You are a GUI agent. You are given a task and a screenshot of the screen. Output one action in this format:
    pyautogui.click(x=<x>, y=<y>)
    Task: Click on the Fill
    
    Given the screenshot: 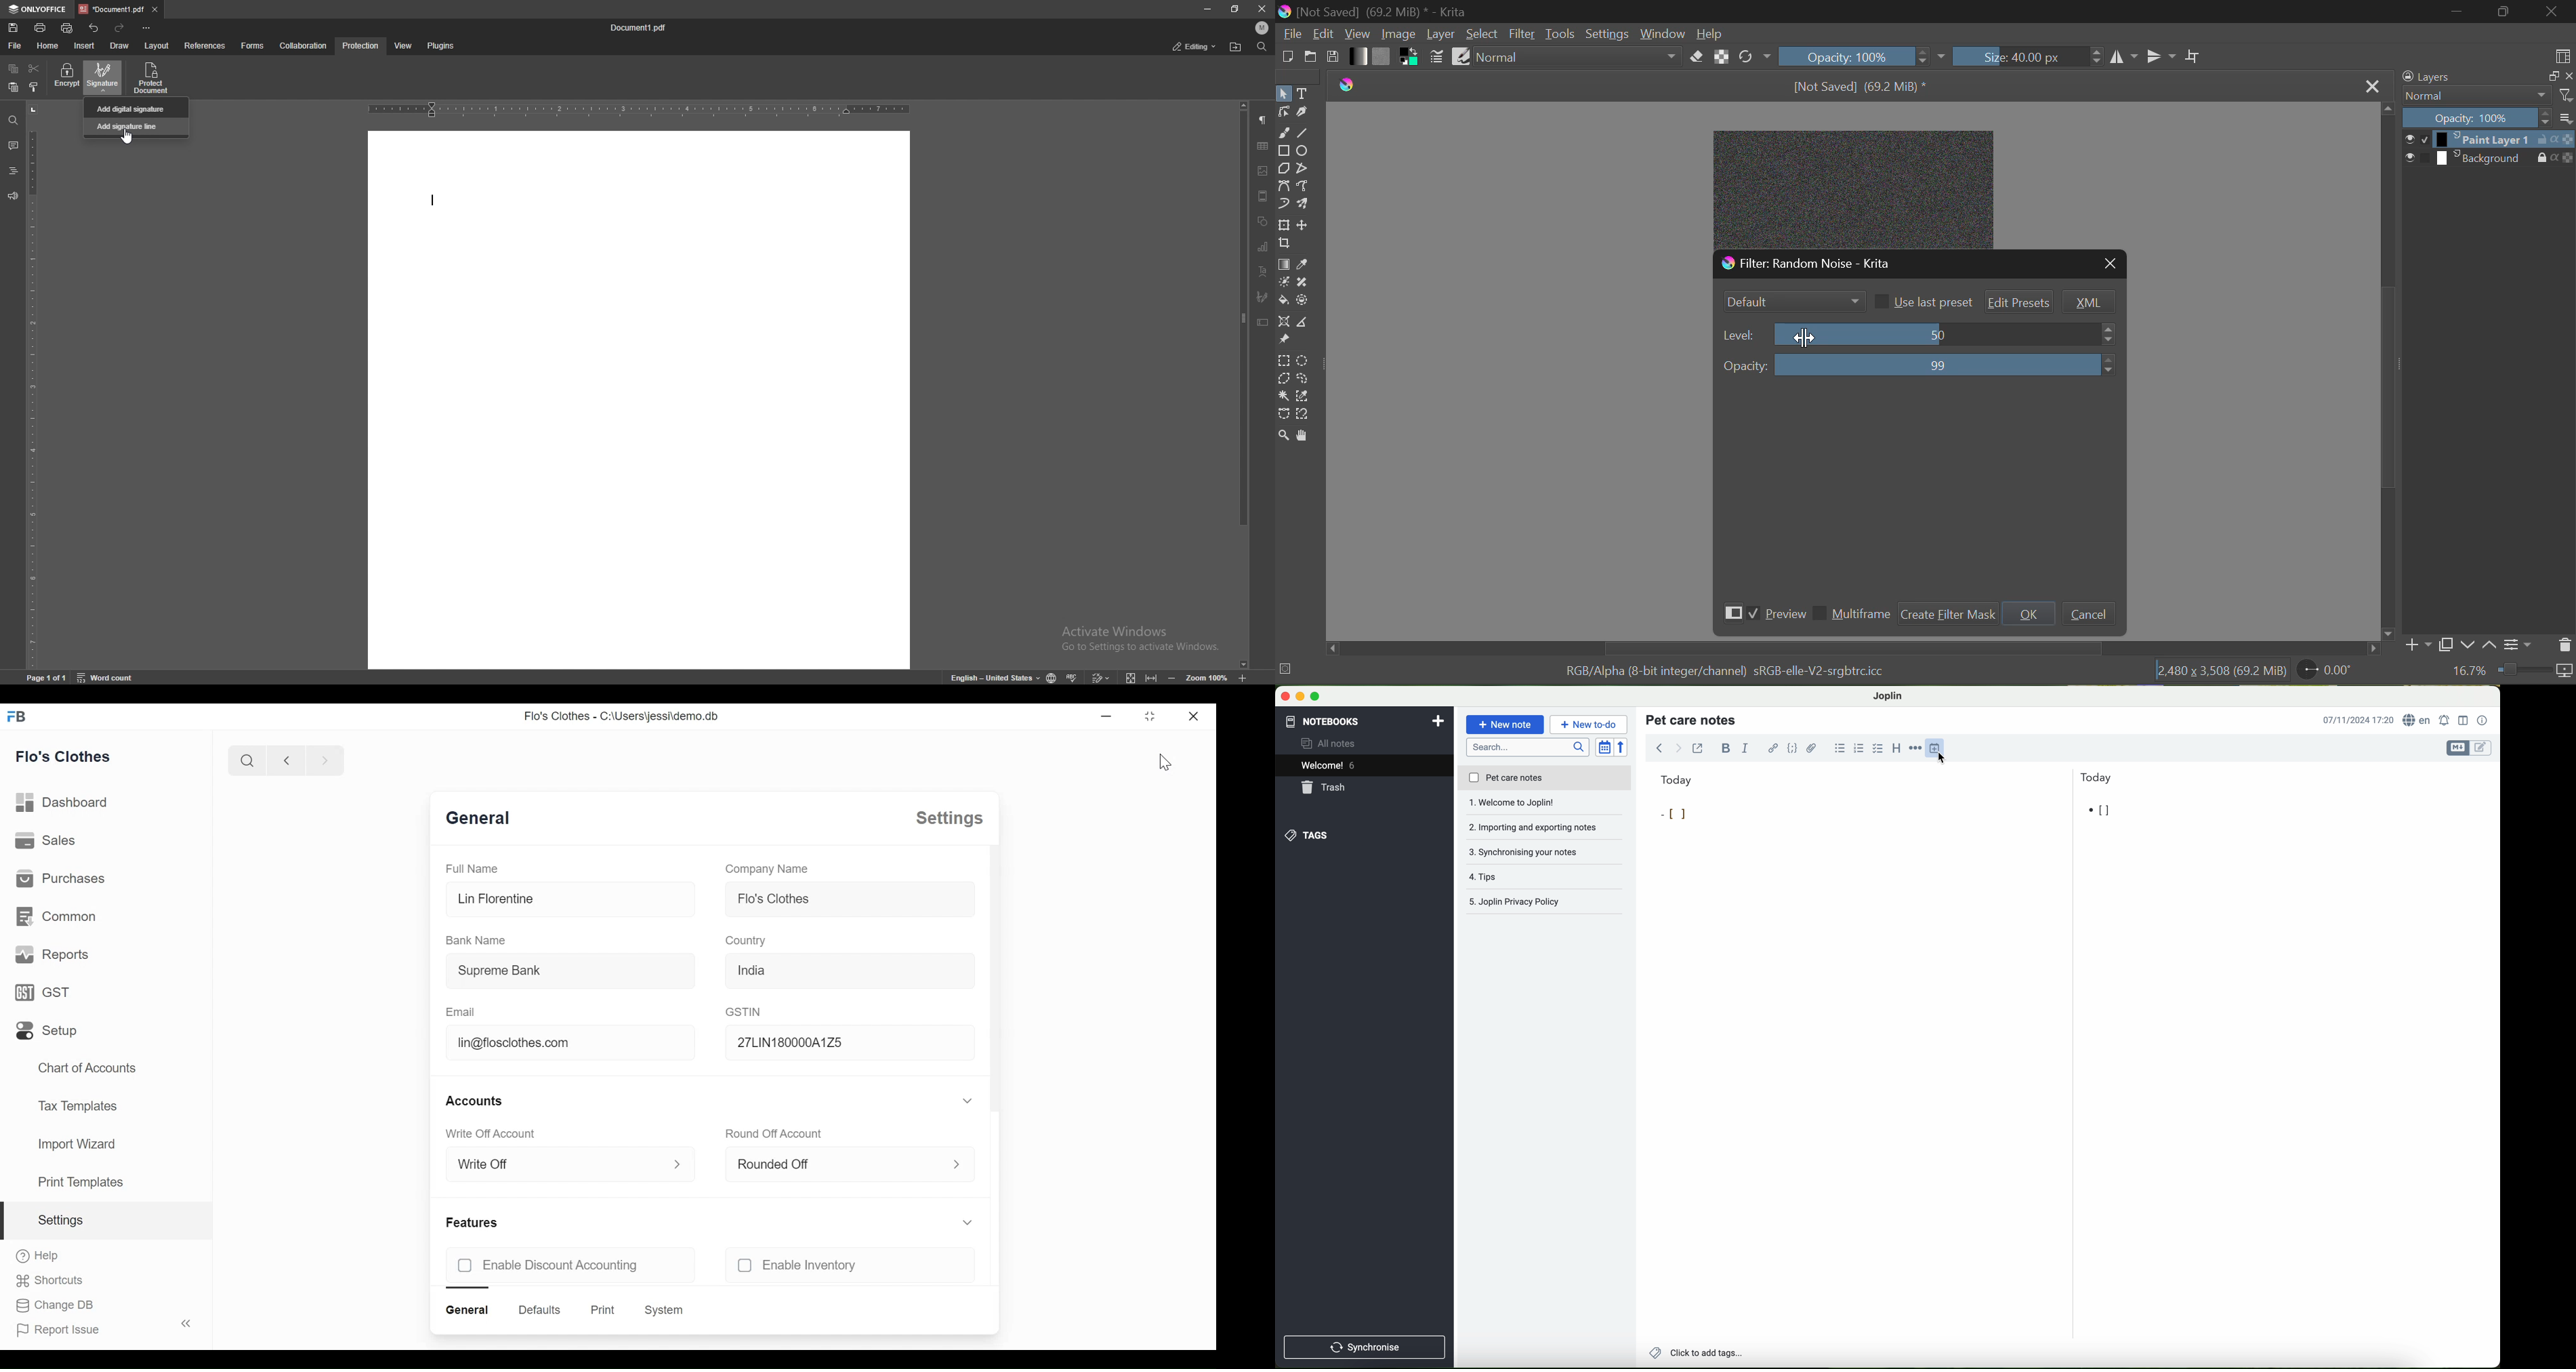 What is the action you would take?
    pyautogui.click(x=1283, y=300)
    